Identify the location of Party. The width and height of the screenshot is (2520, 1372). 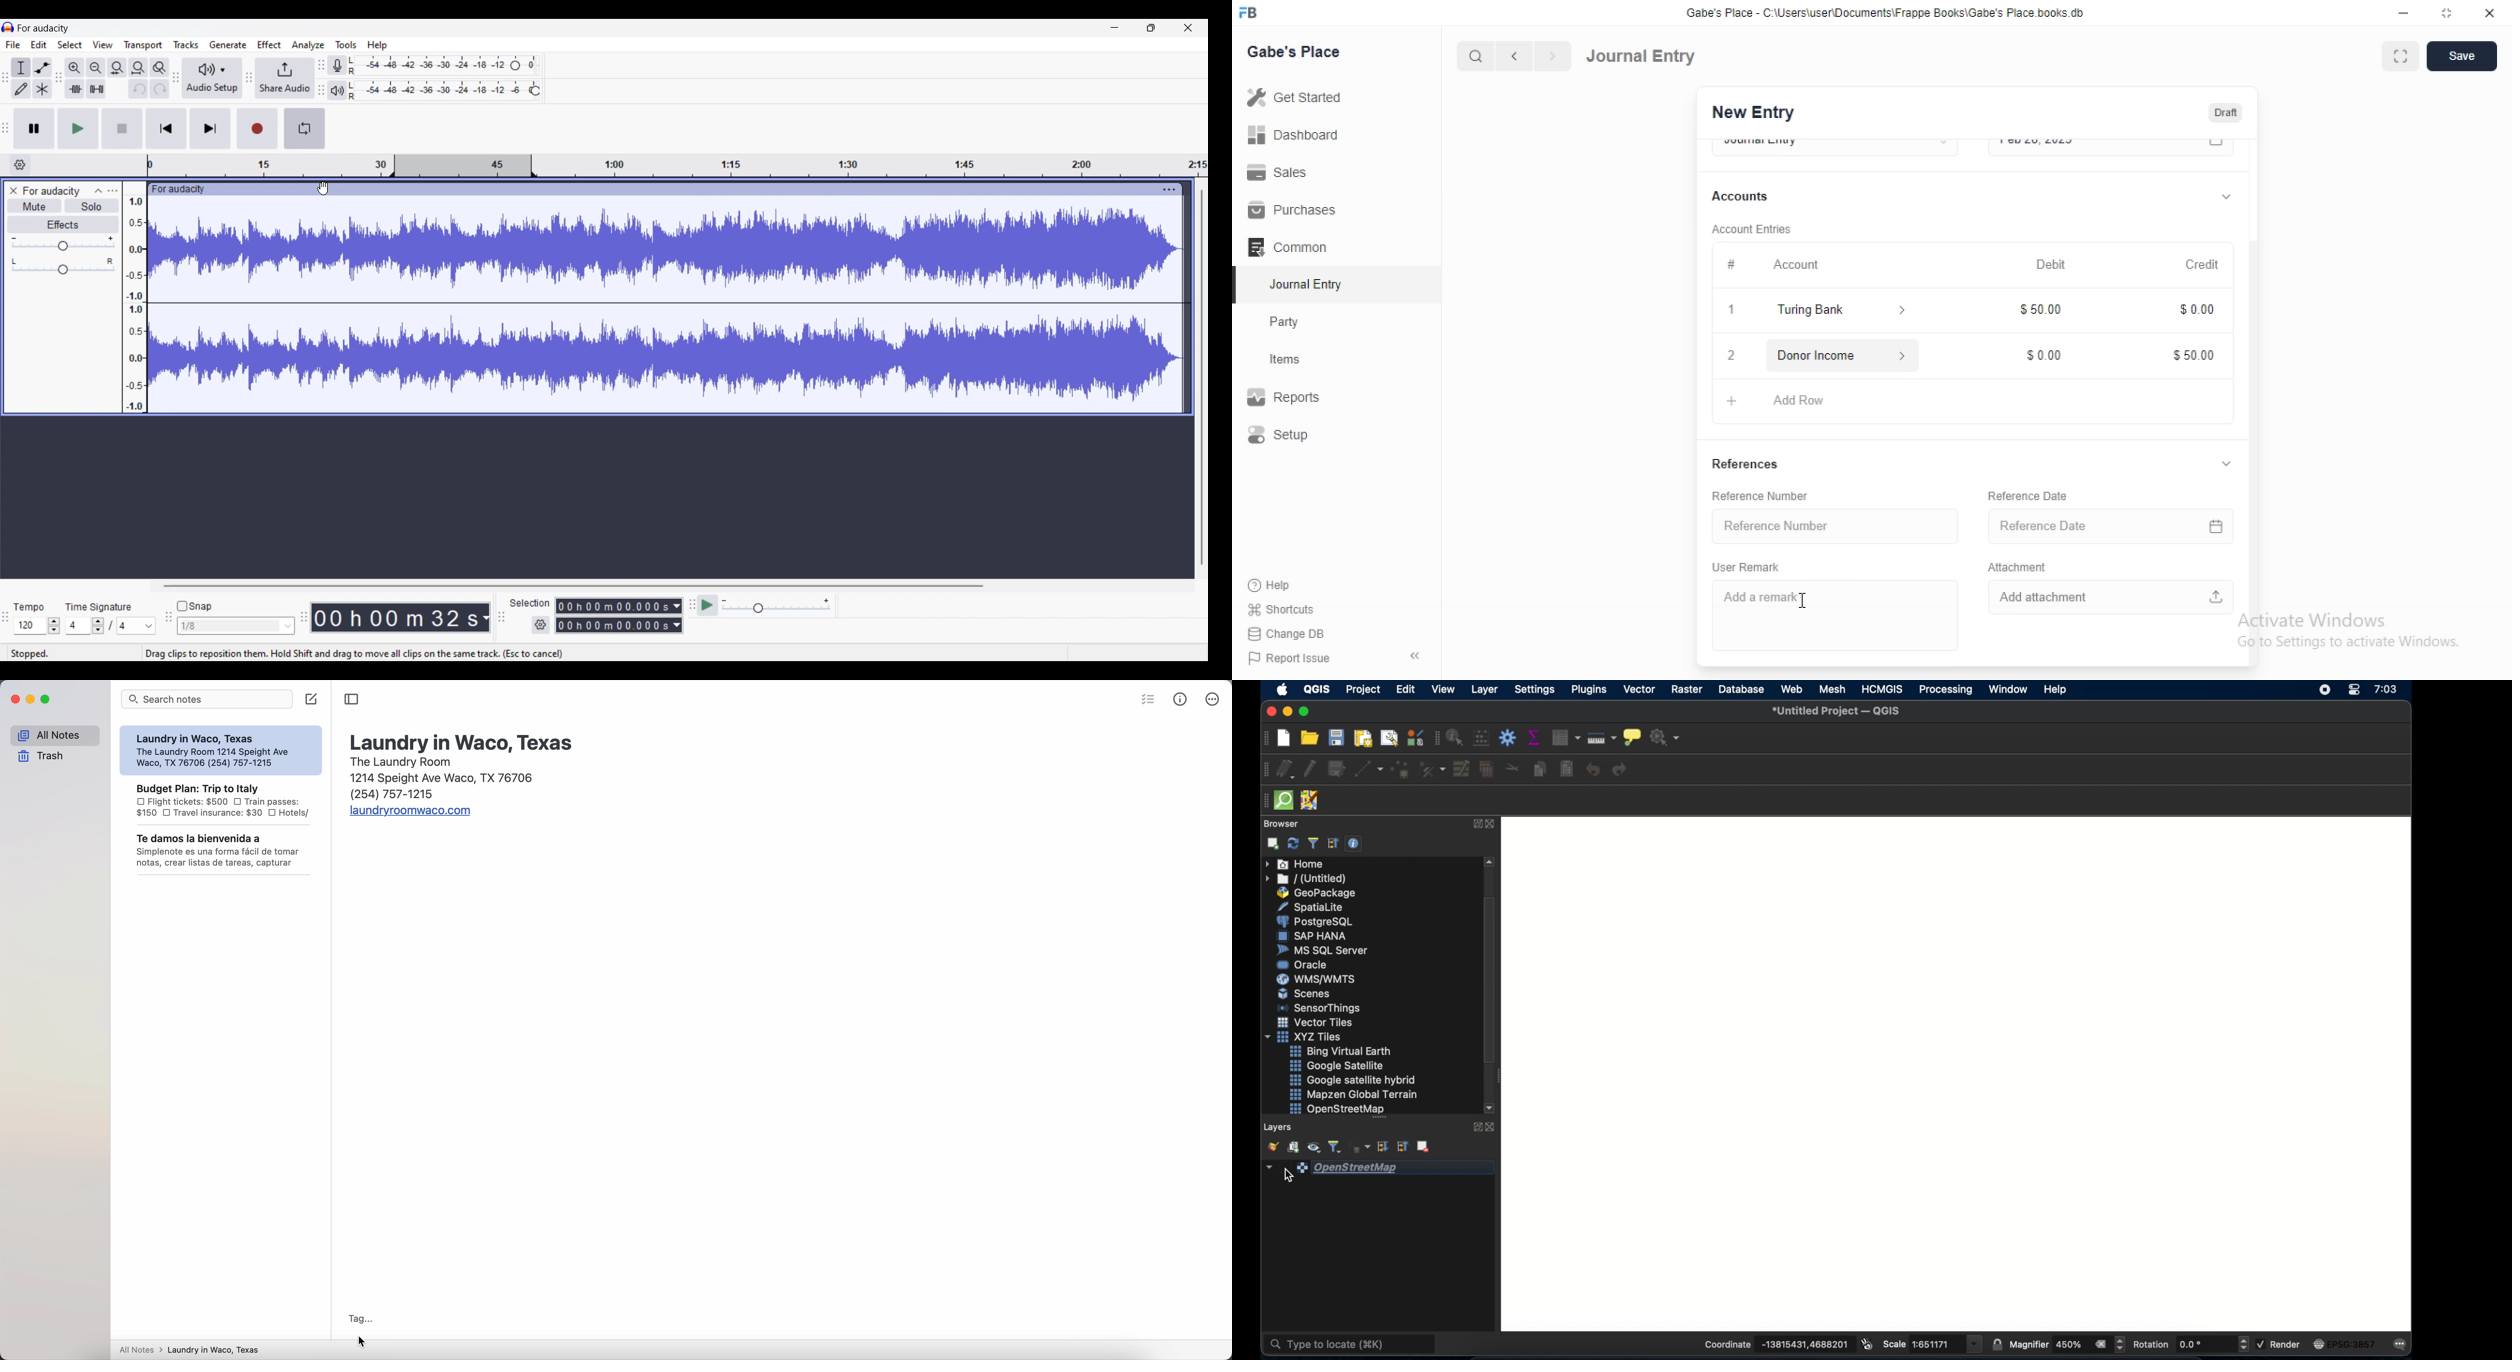
(1298, 322).